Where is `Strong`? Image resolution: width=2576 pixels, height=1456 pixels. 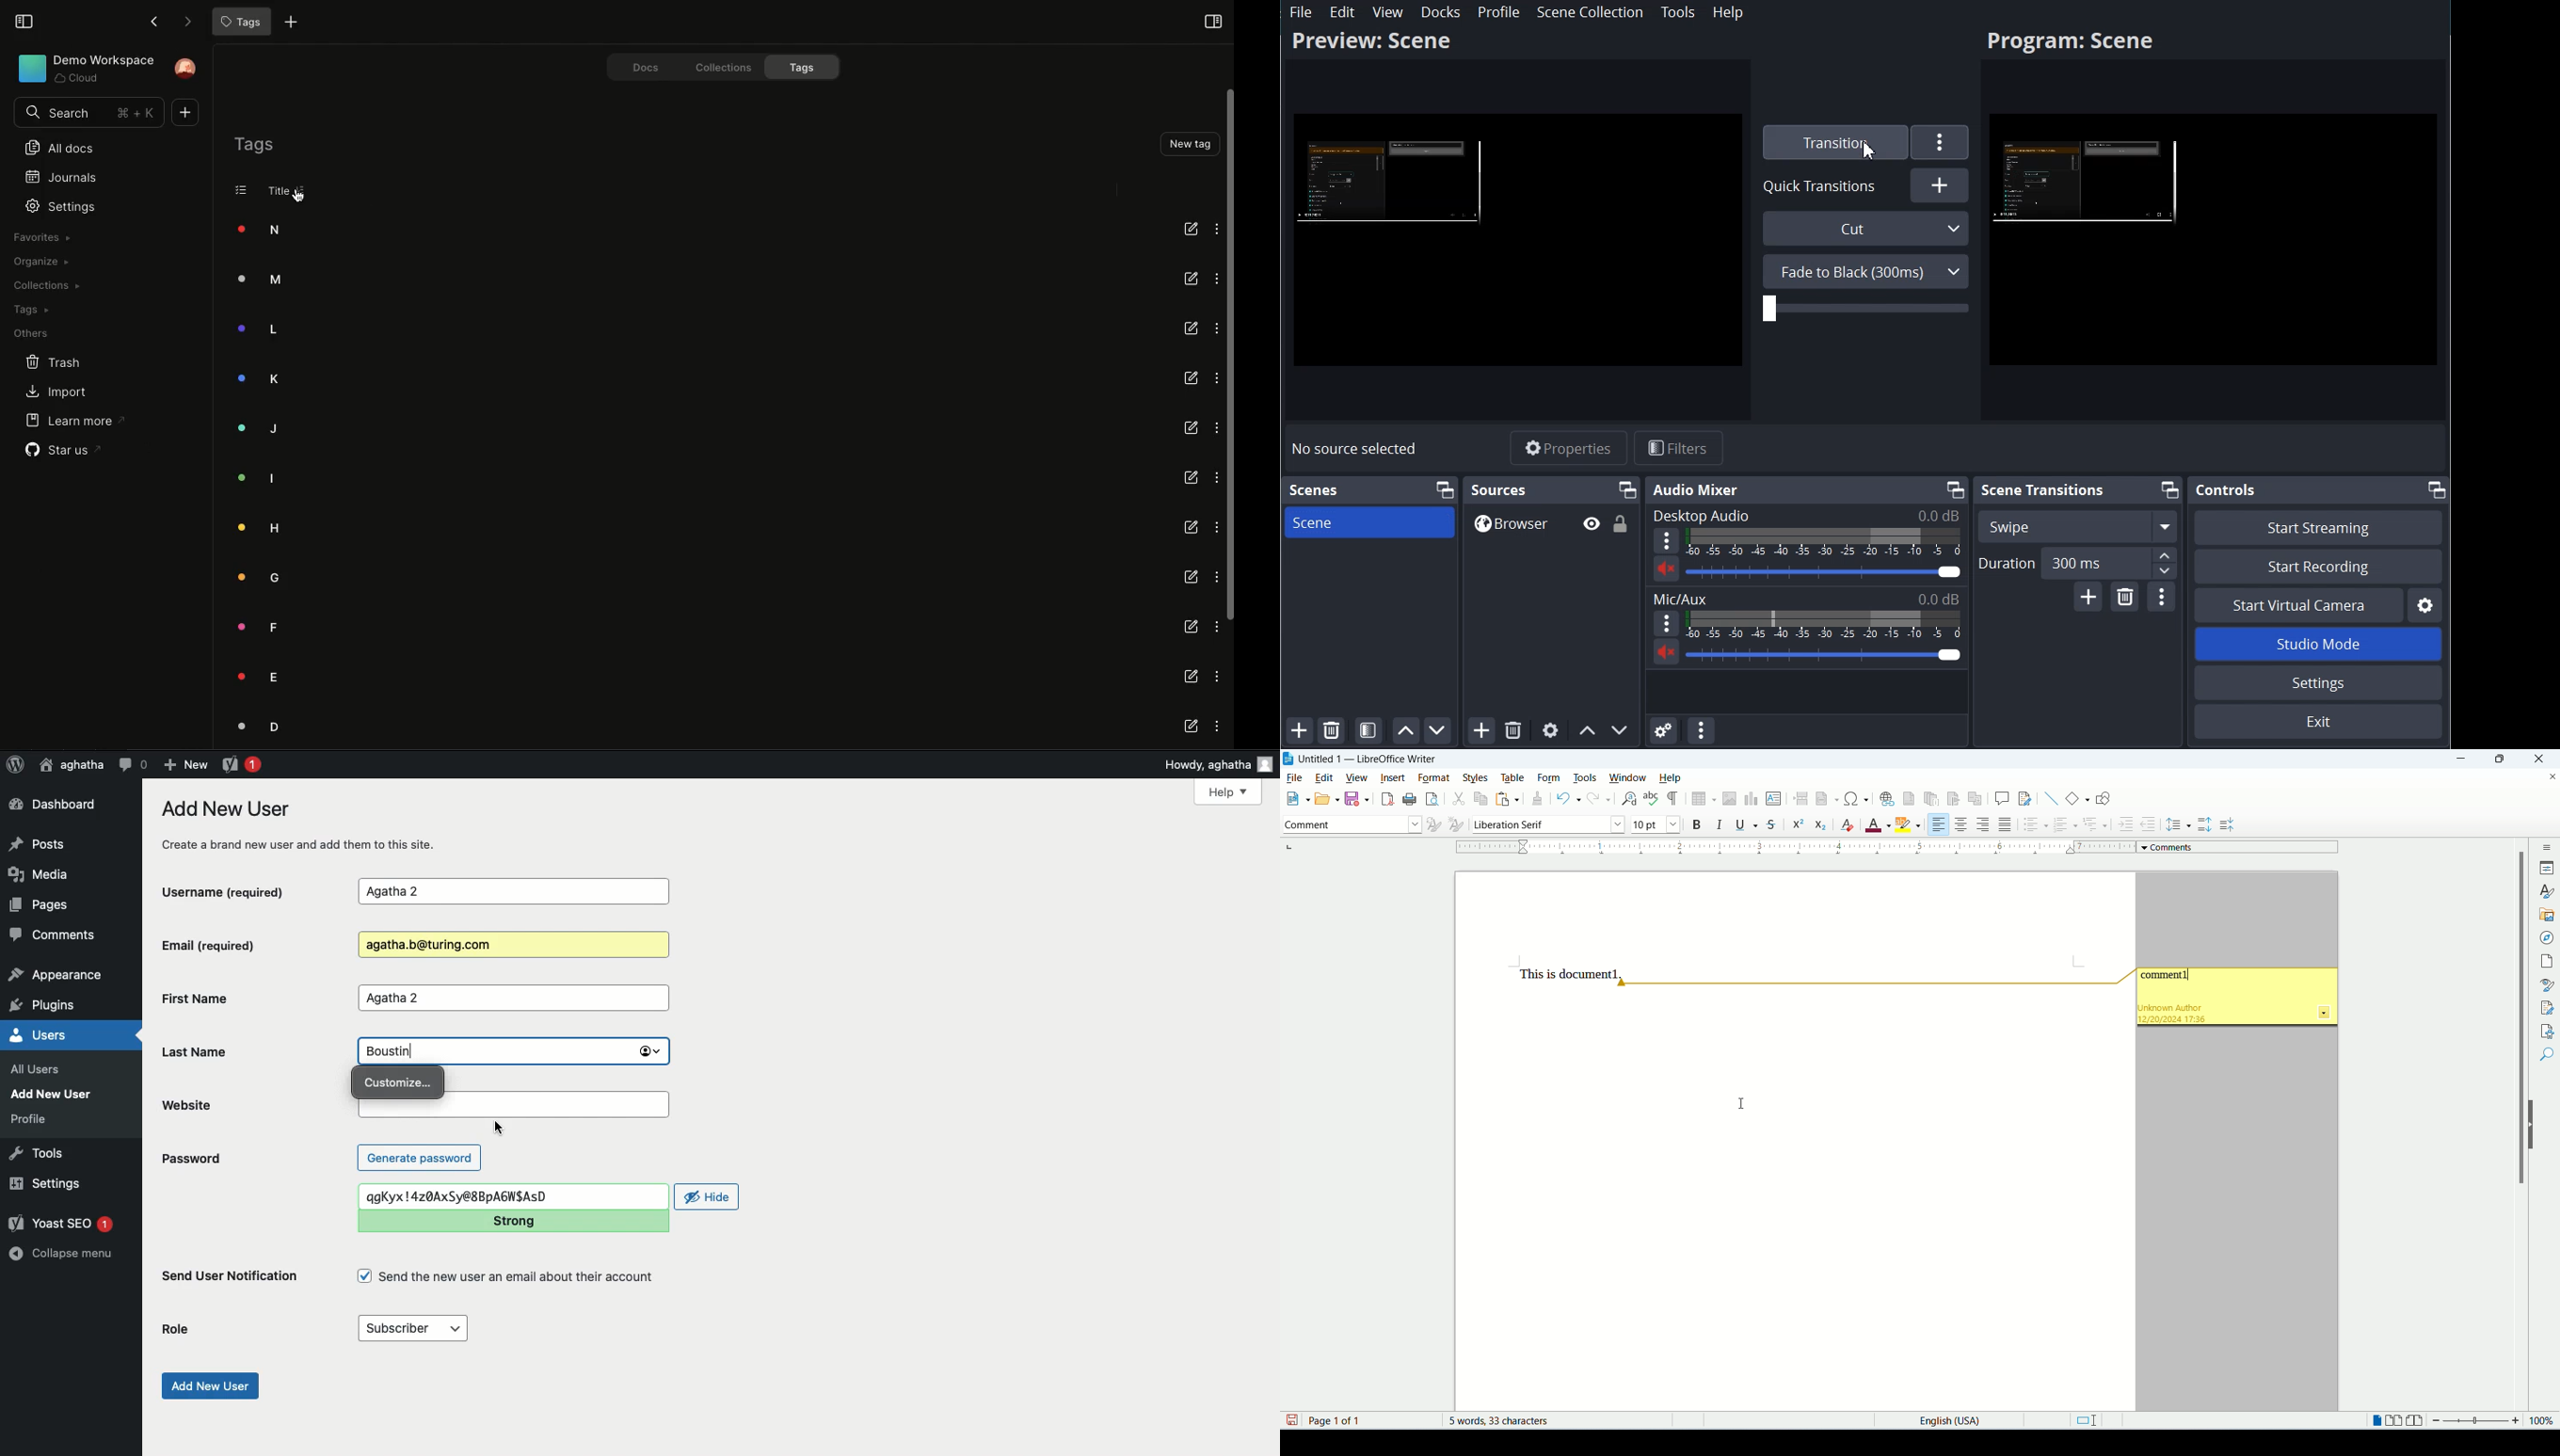
Strong is located at coordinates (511, 1224).